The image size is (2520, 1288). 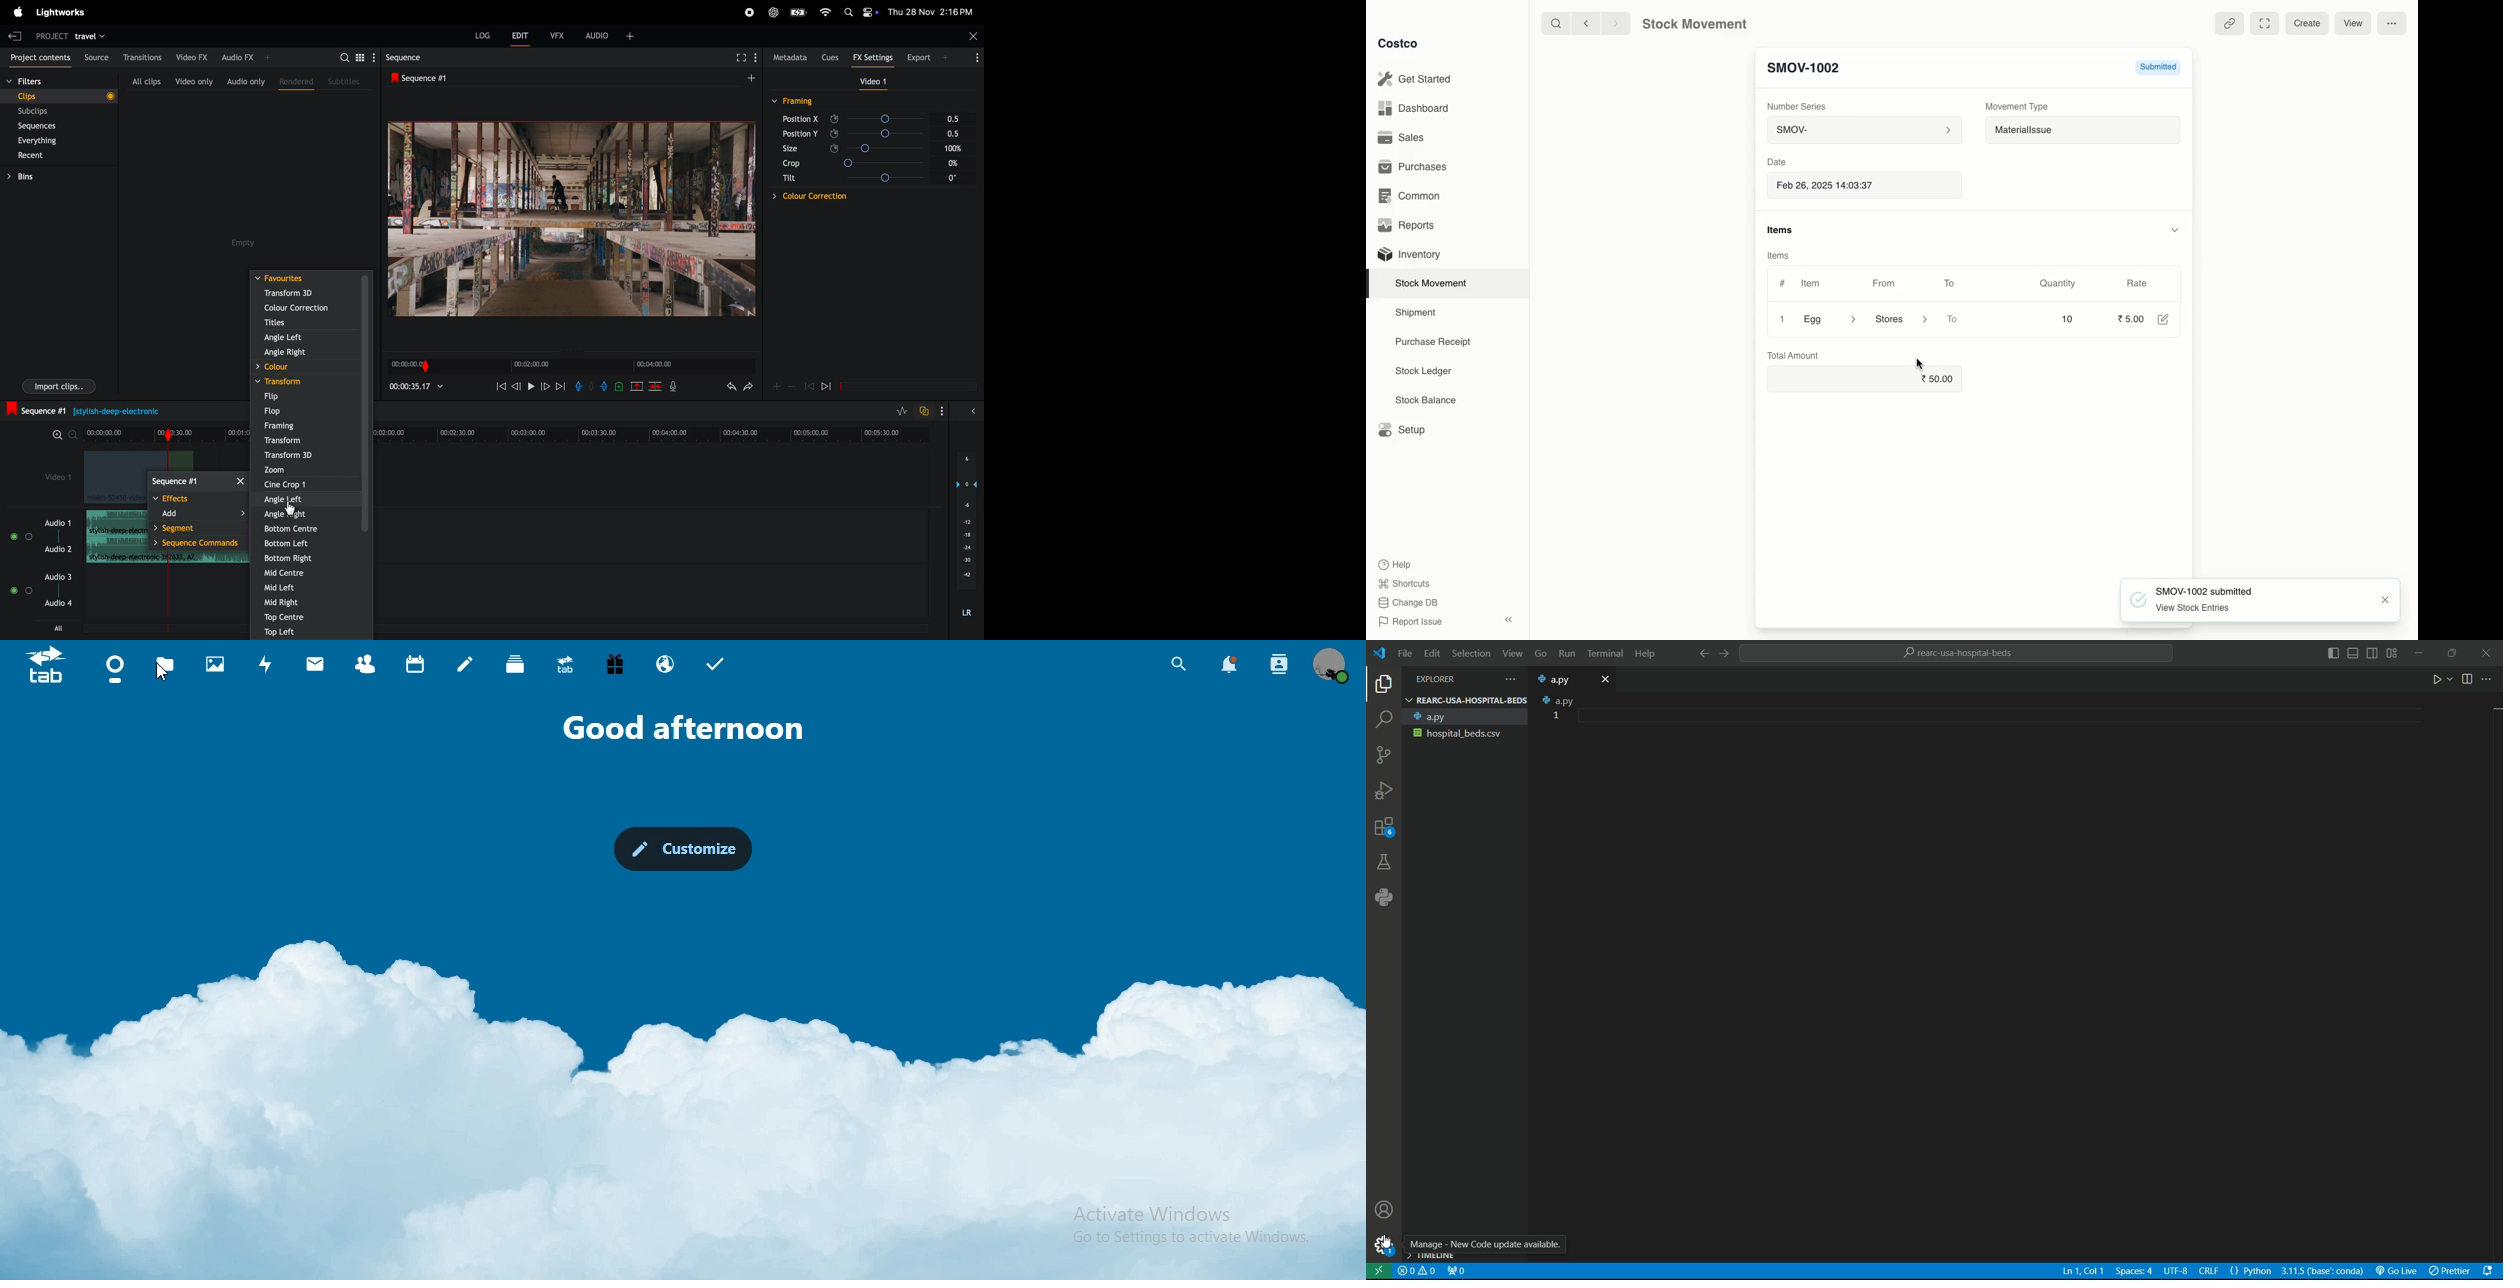 What do you see at coordinates (355, 57) in the screenshot?
I see `search` at bounding box center [355, 57].